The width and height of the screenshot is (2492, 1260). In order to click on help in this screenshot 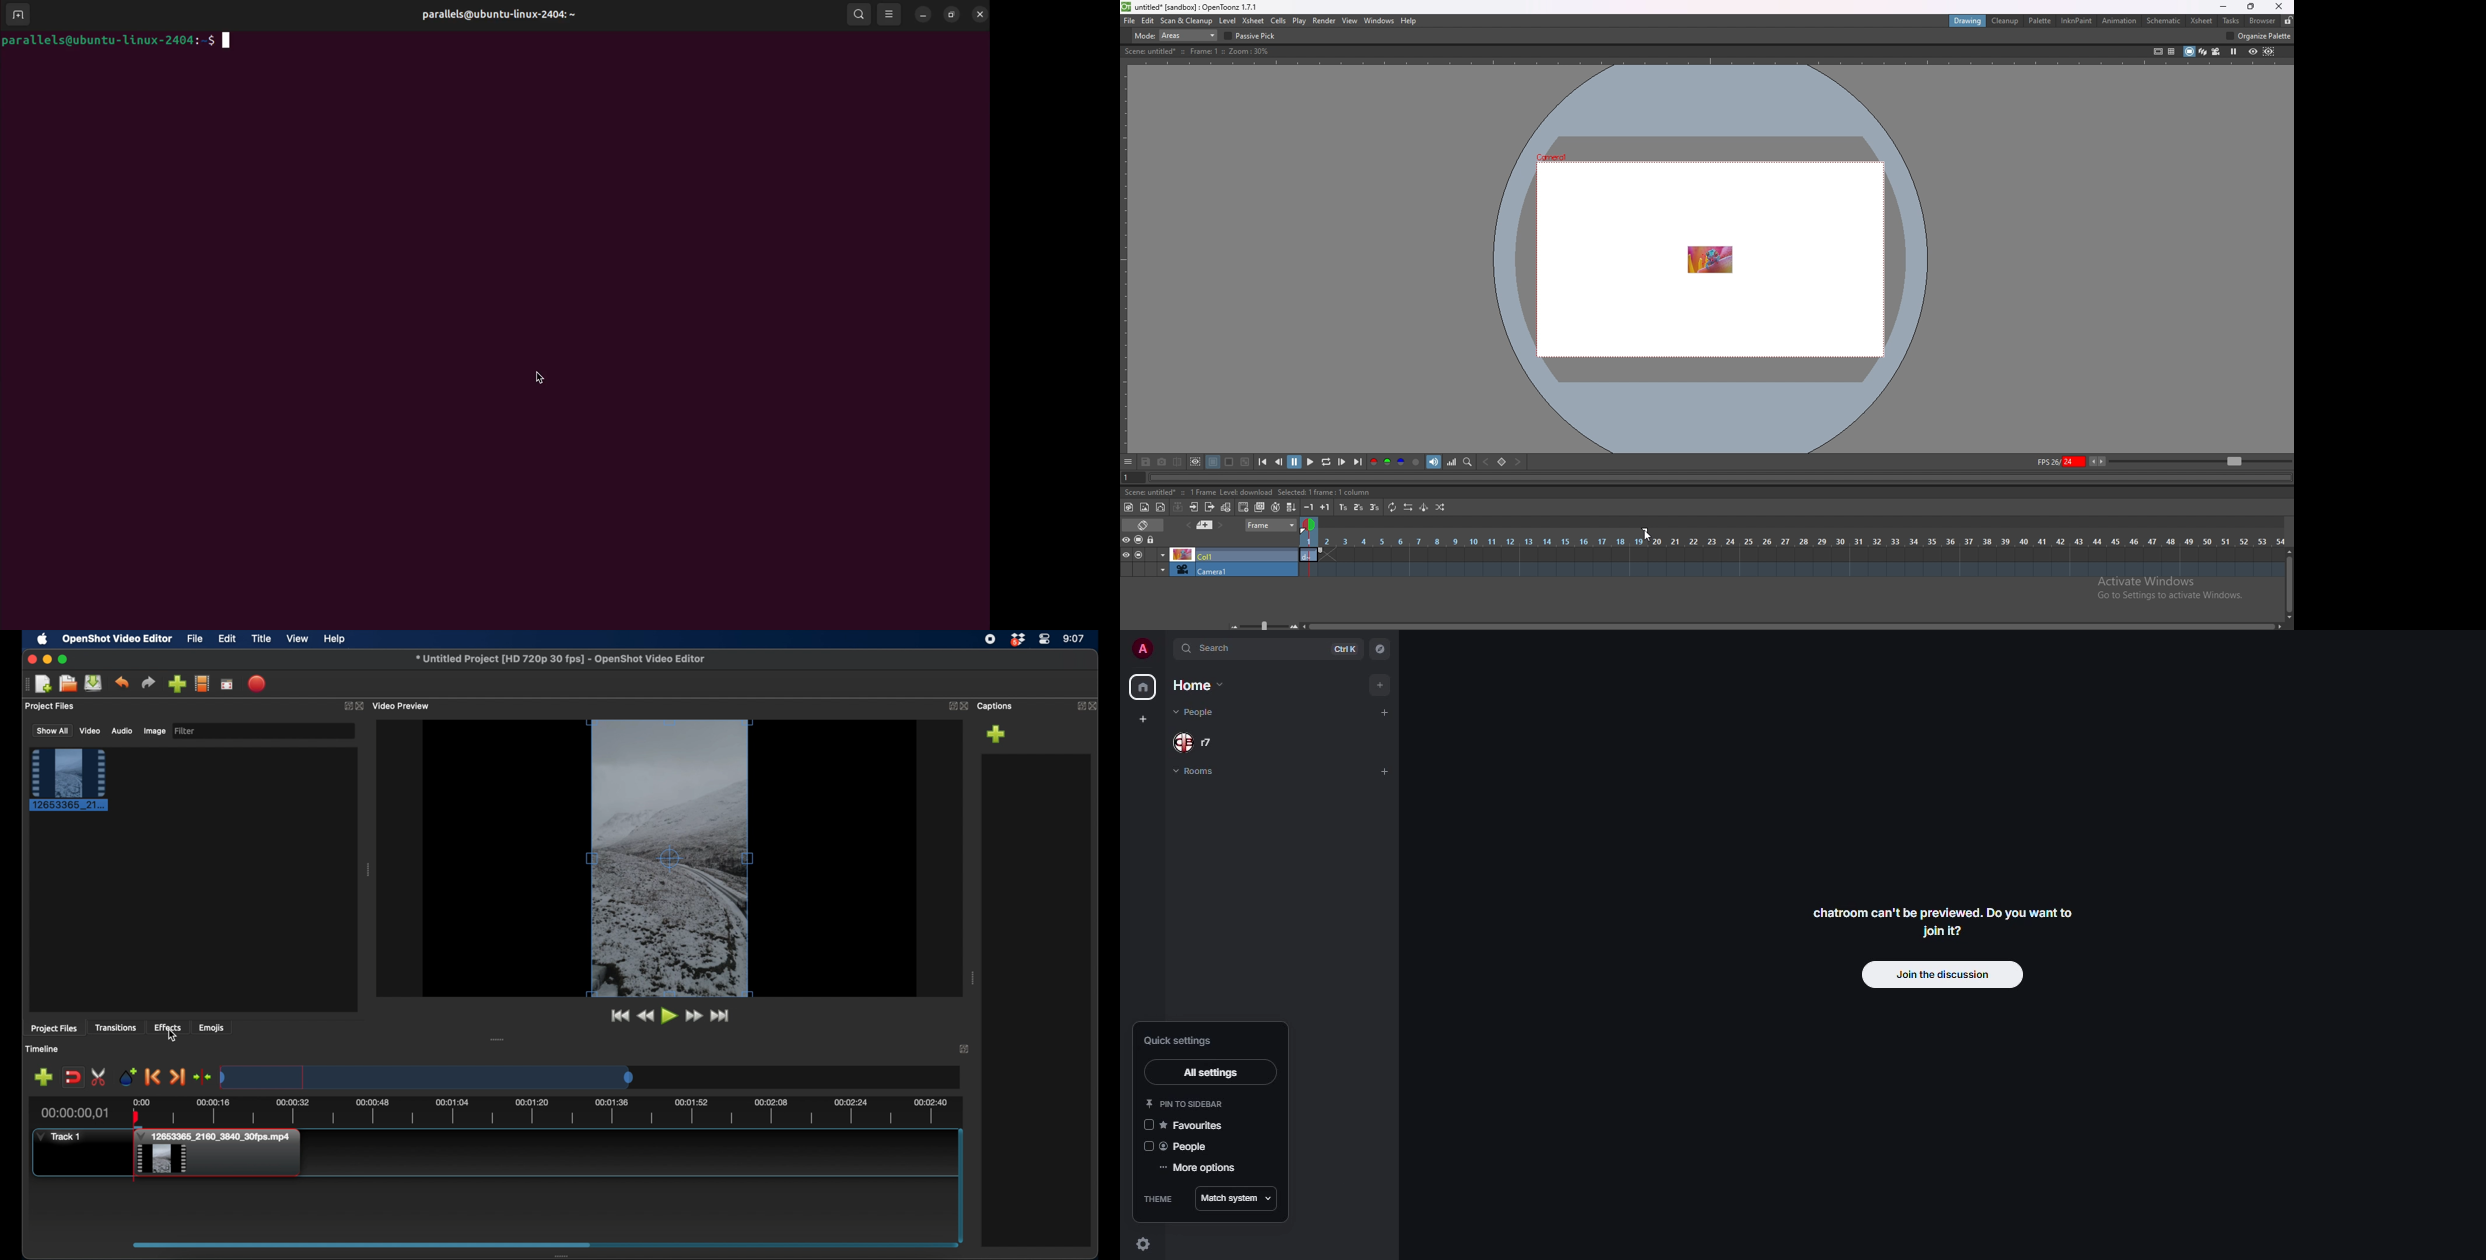, I will do `click(1408, 21)`.